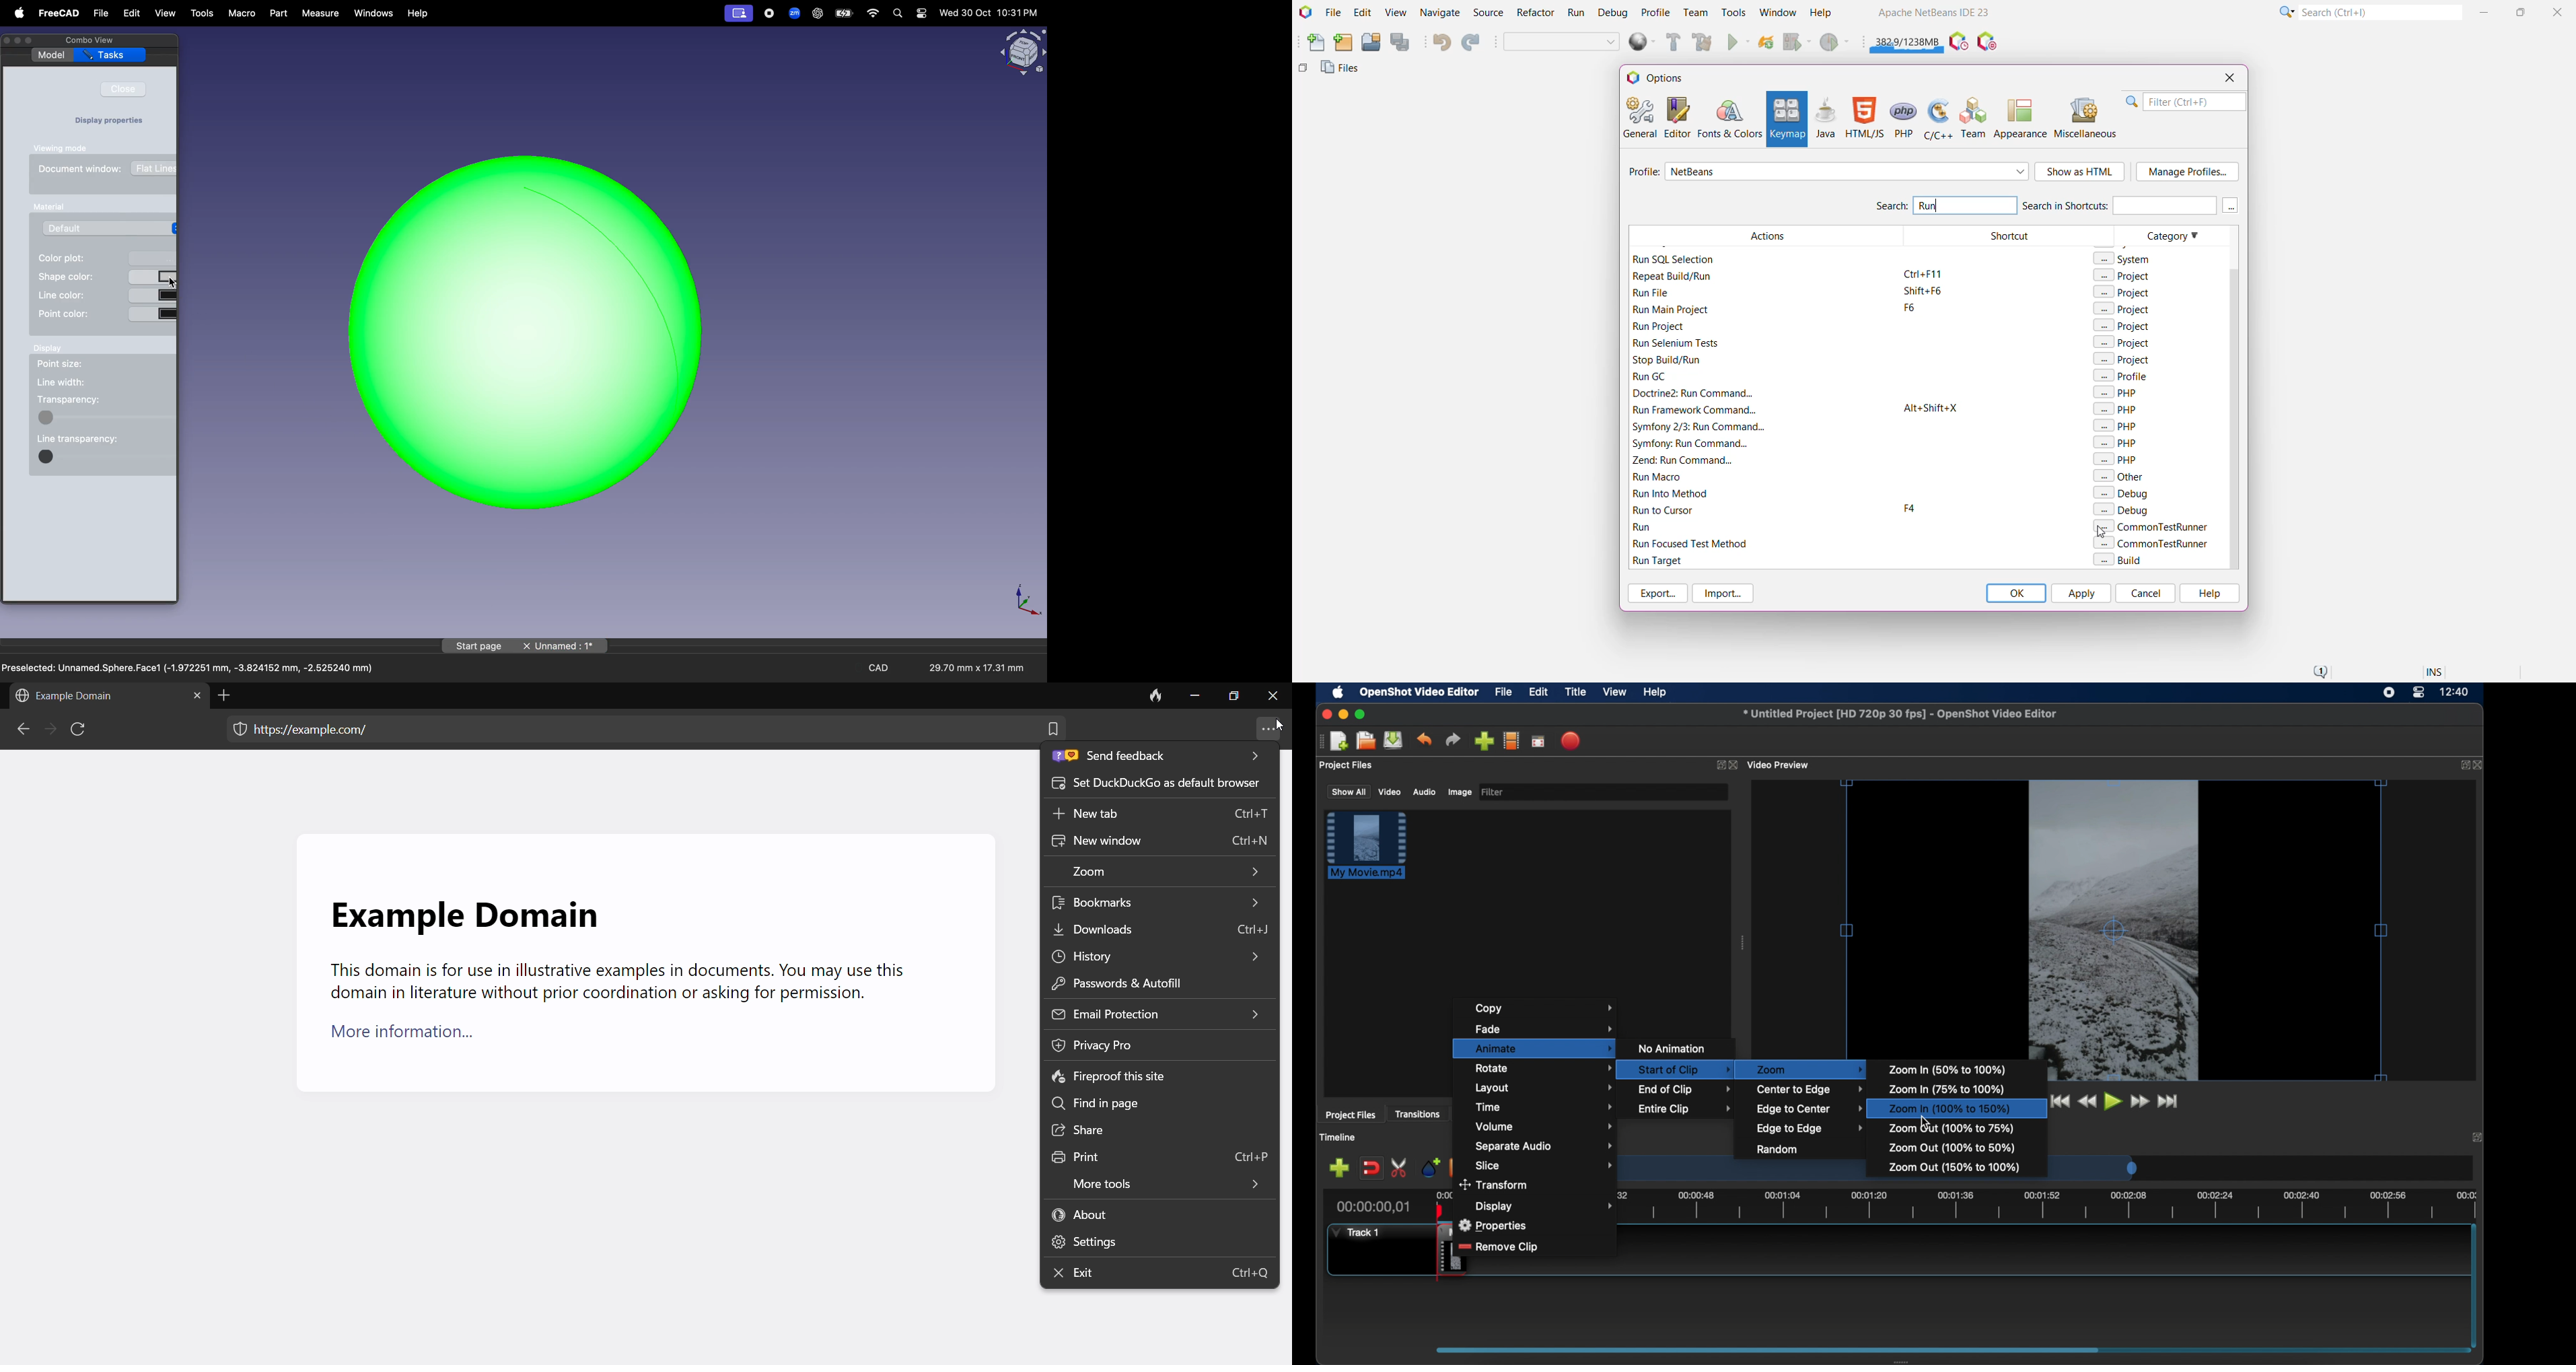  I want to click on tools, so click(203, 14).